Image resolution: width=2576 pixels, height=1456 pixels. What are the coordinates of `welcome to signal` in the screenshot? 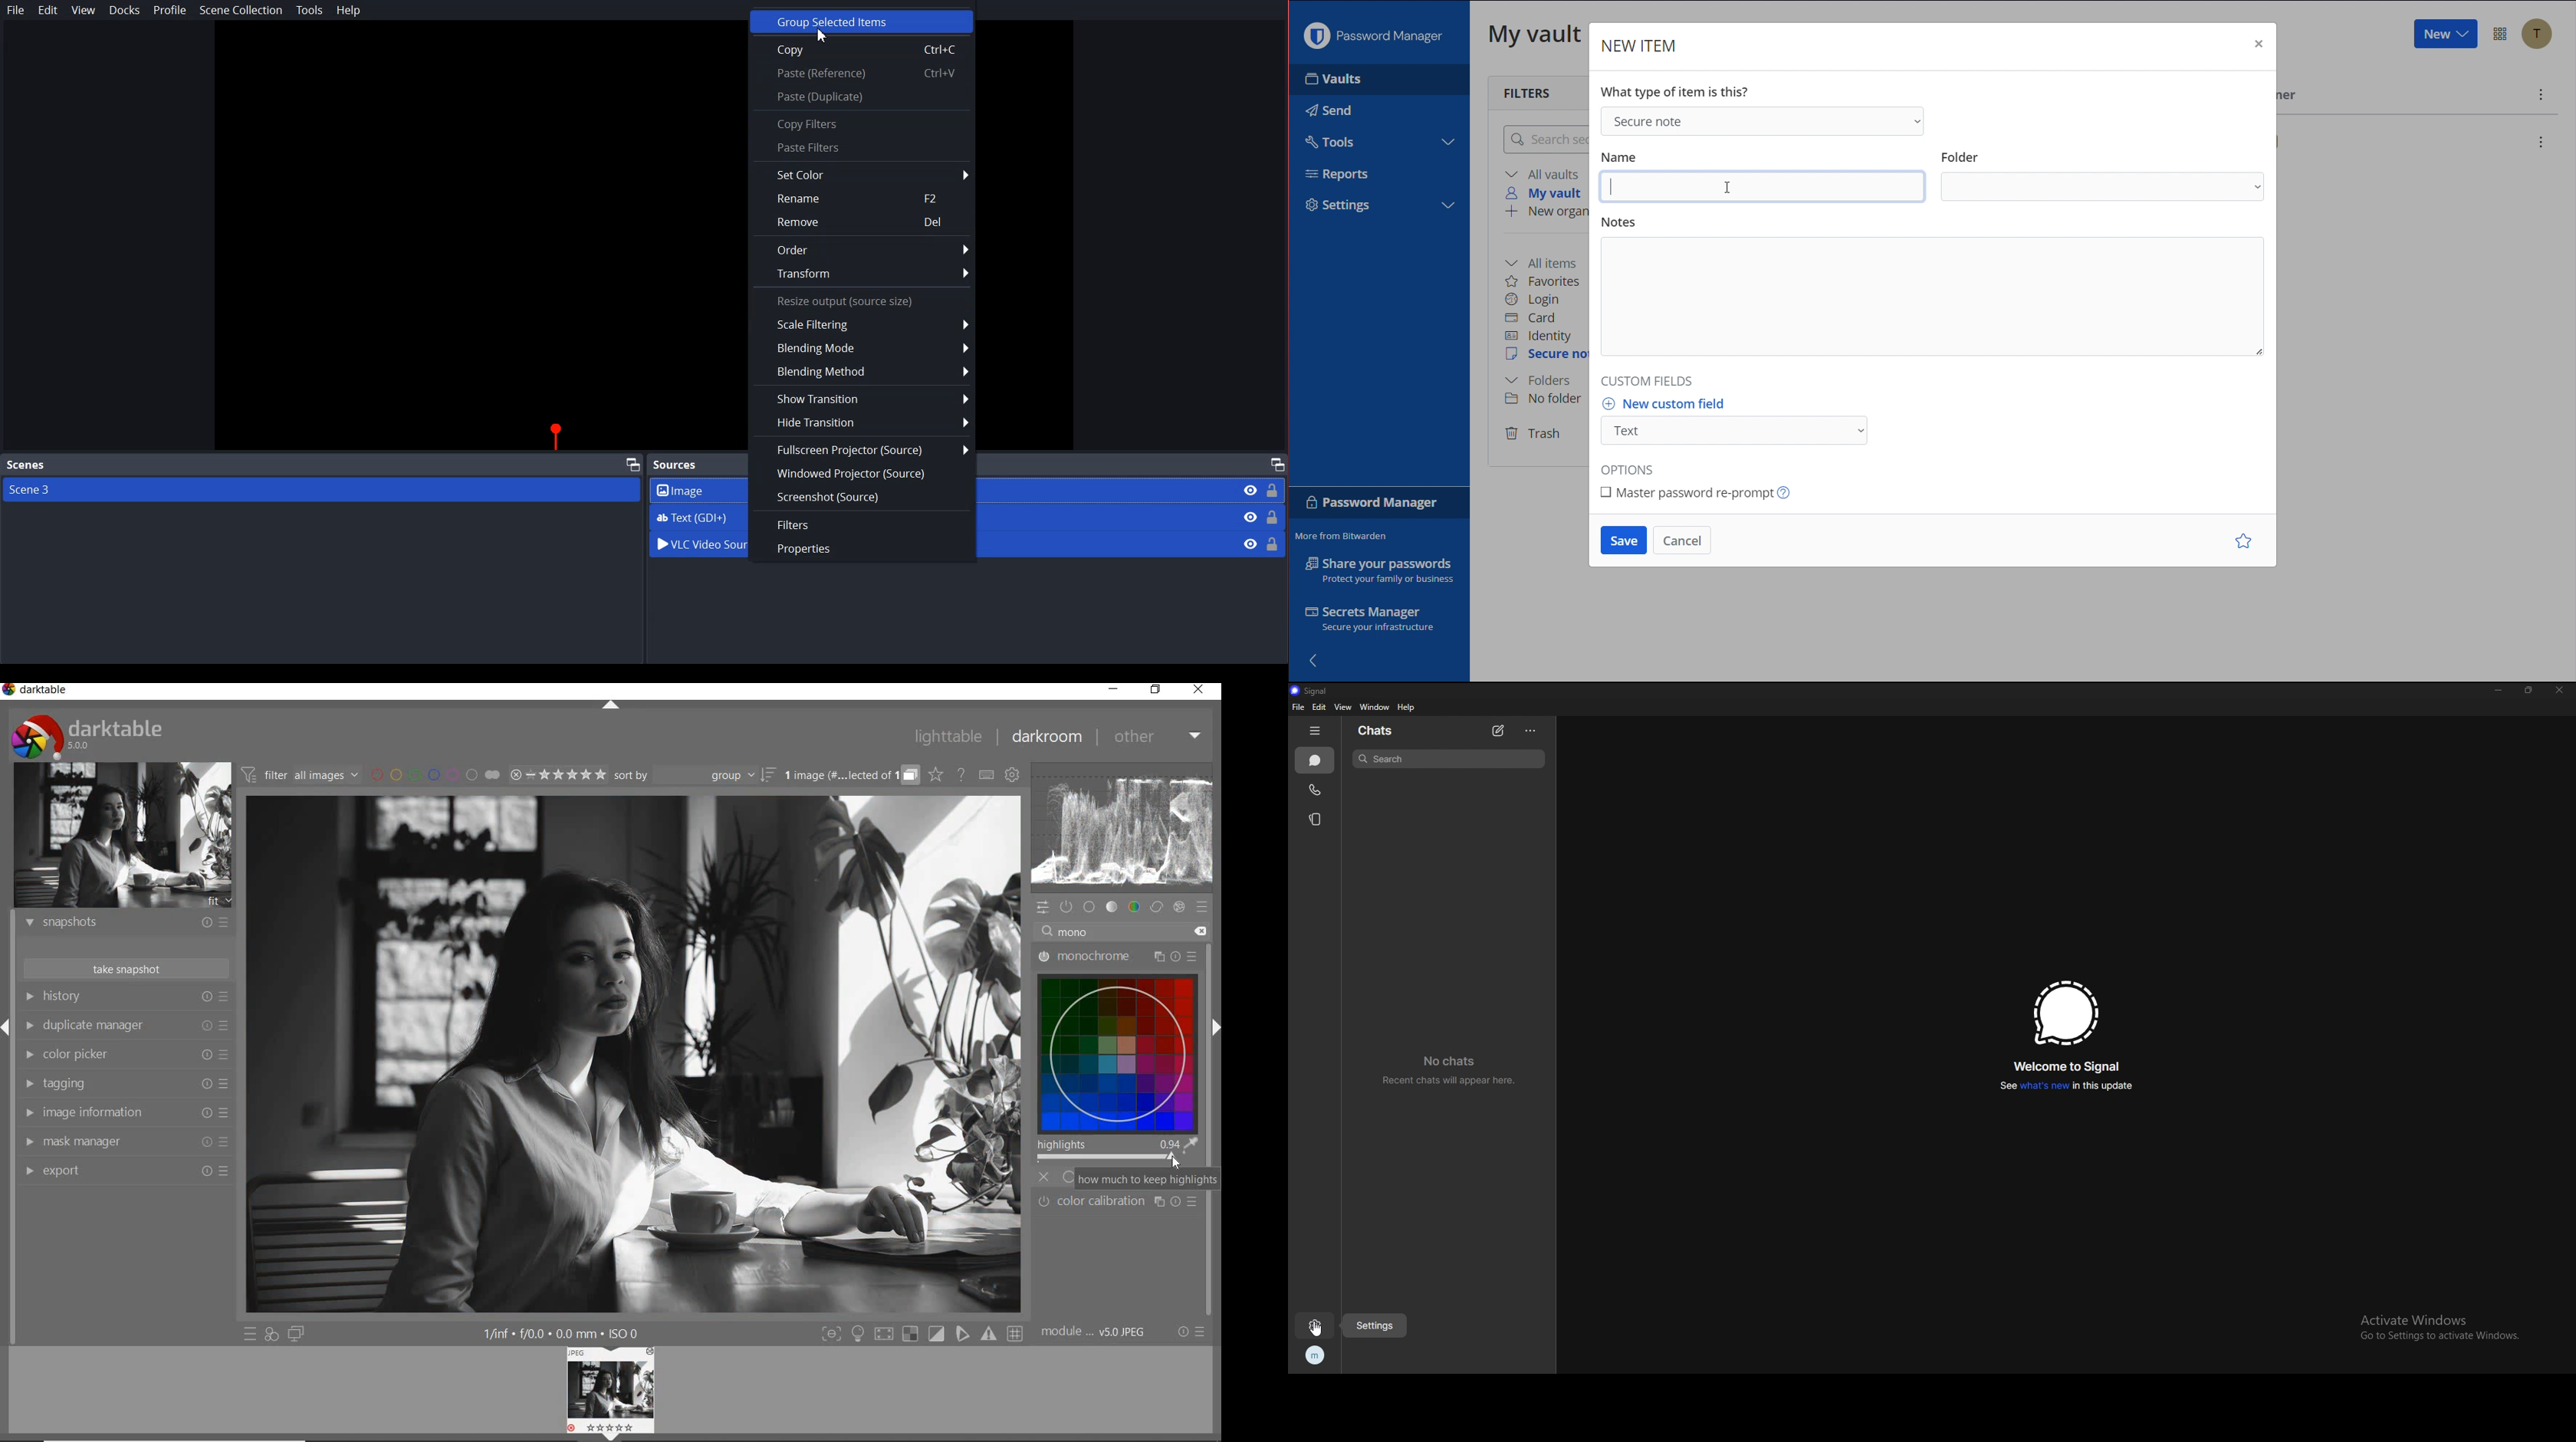 It's located at (2069, 1067).